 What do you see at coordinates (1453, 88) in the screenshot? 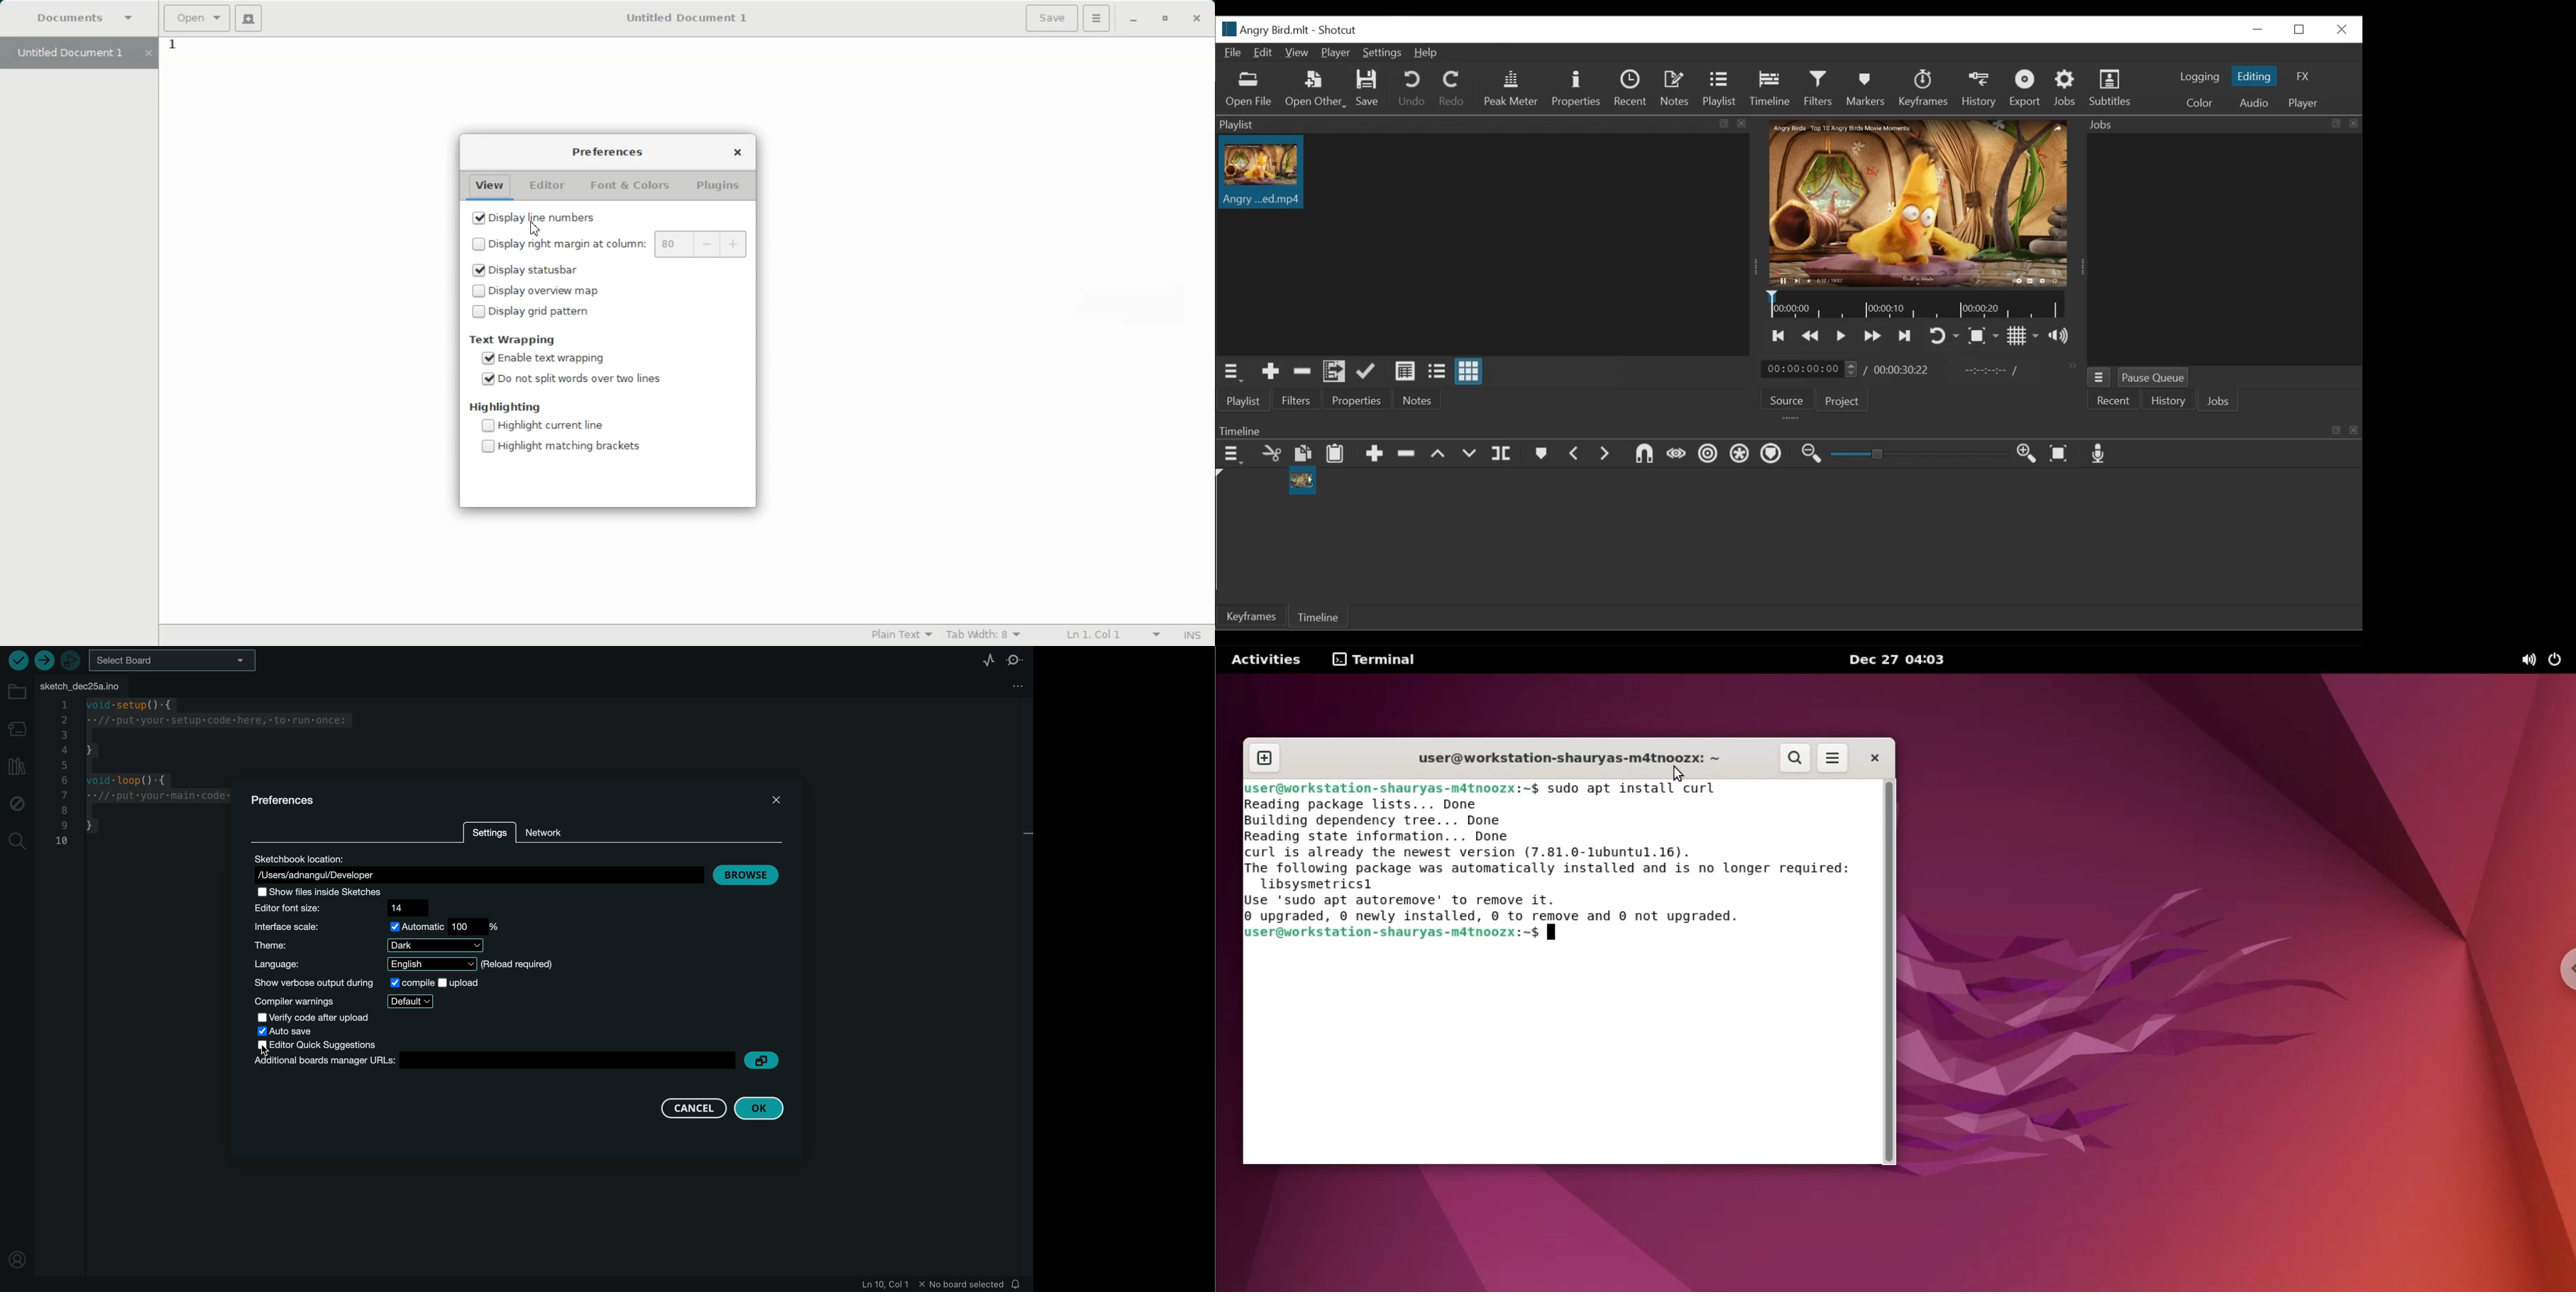
I see `Redo` at bounding box center [1453, 88].